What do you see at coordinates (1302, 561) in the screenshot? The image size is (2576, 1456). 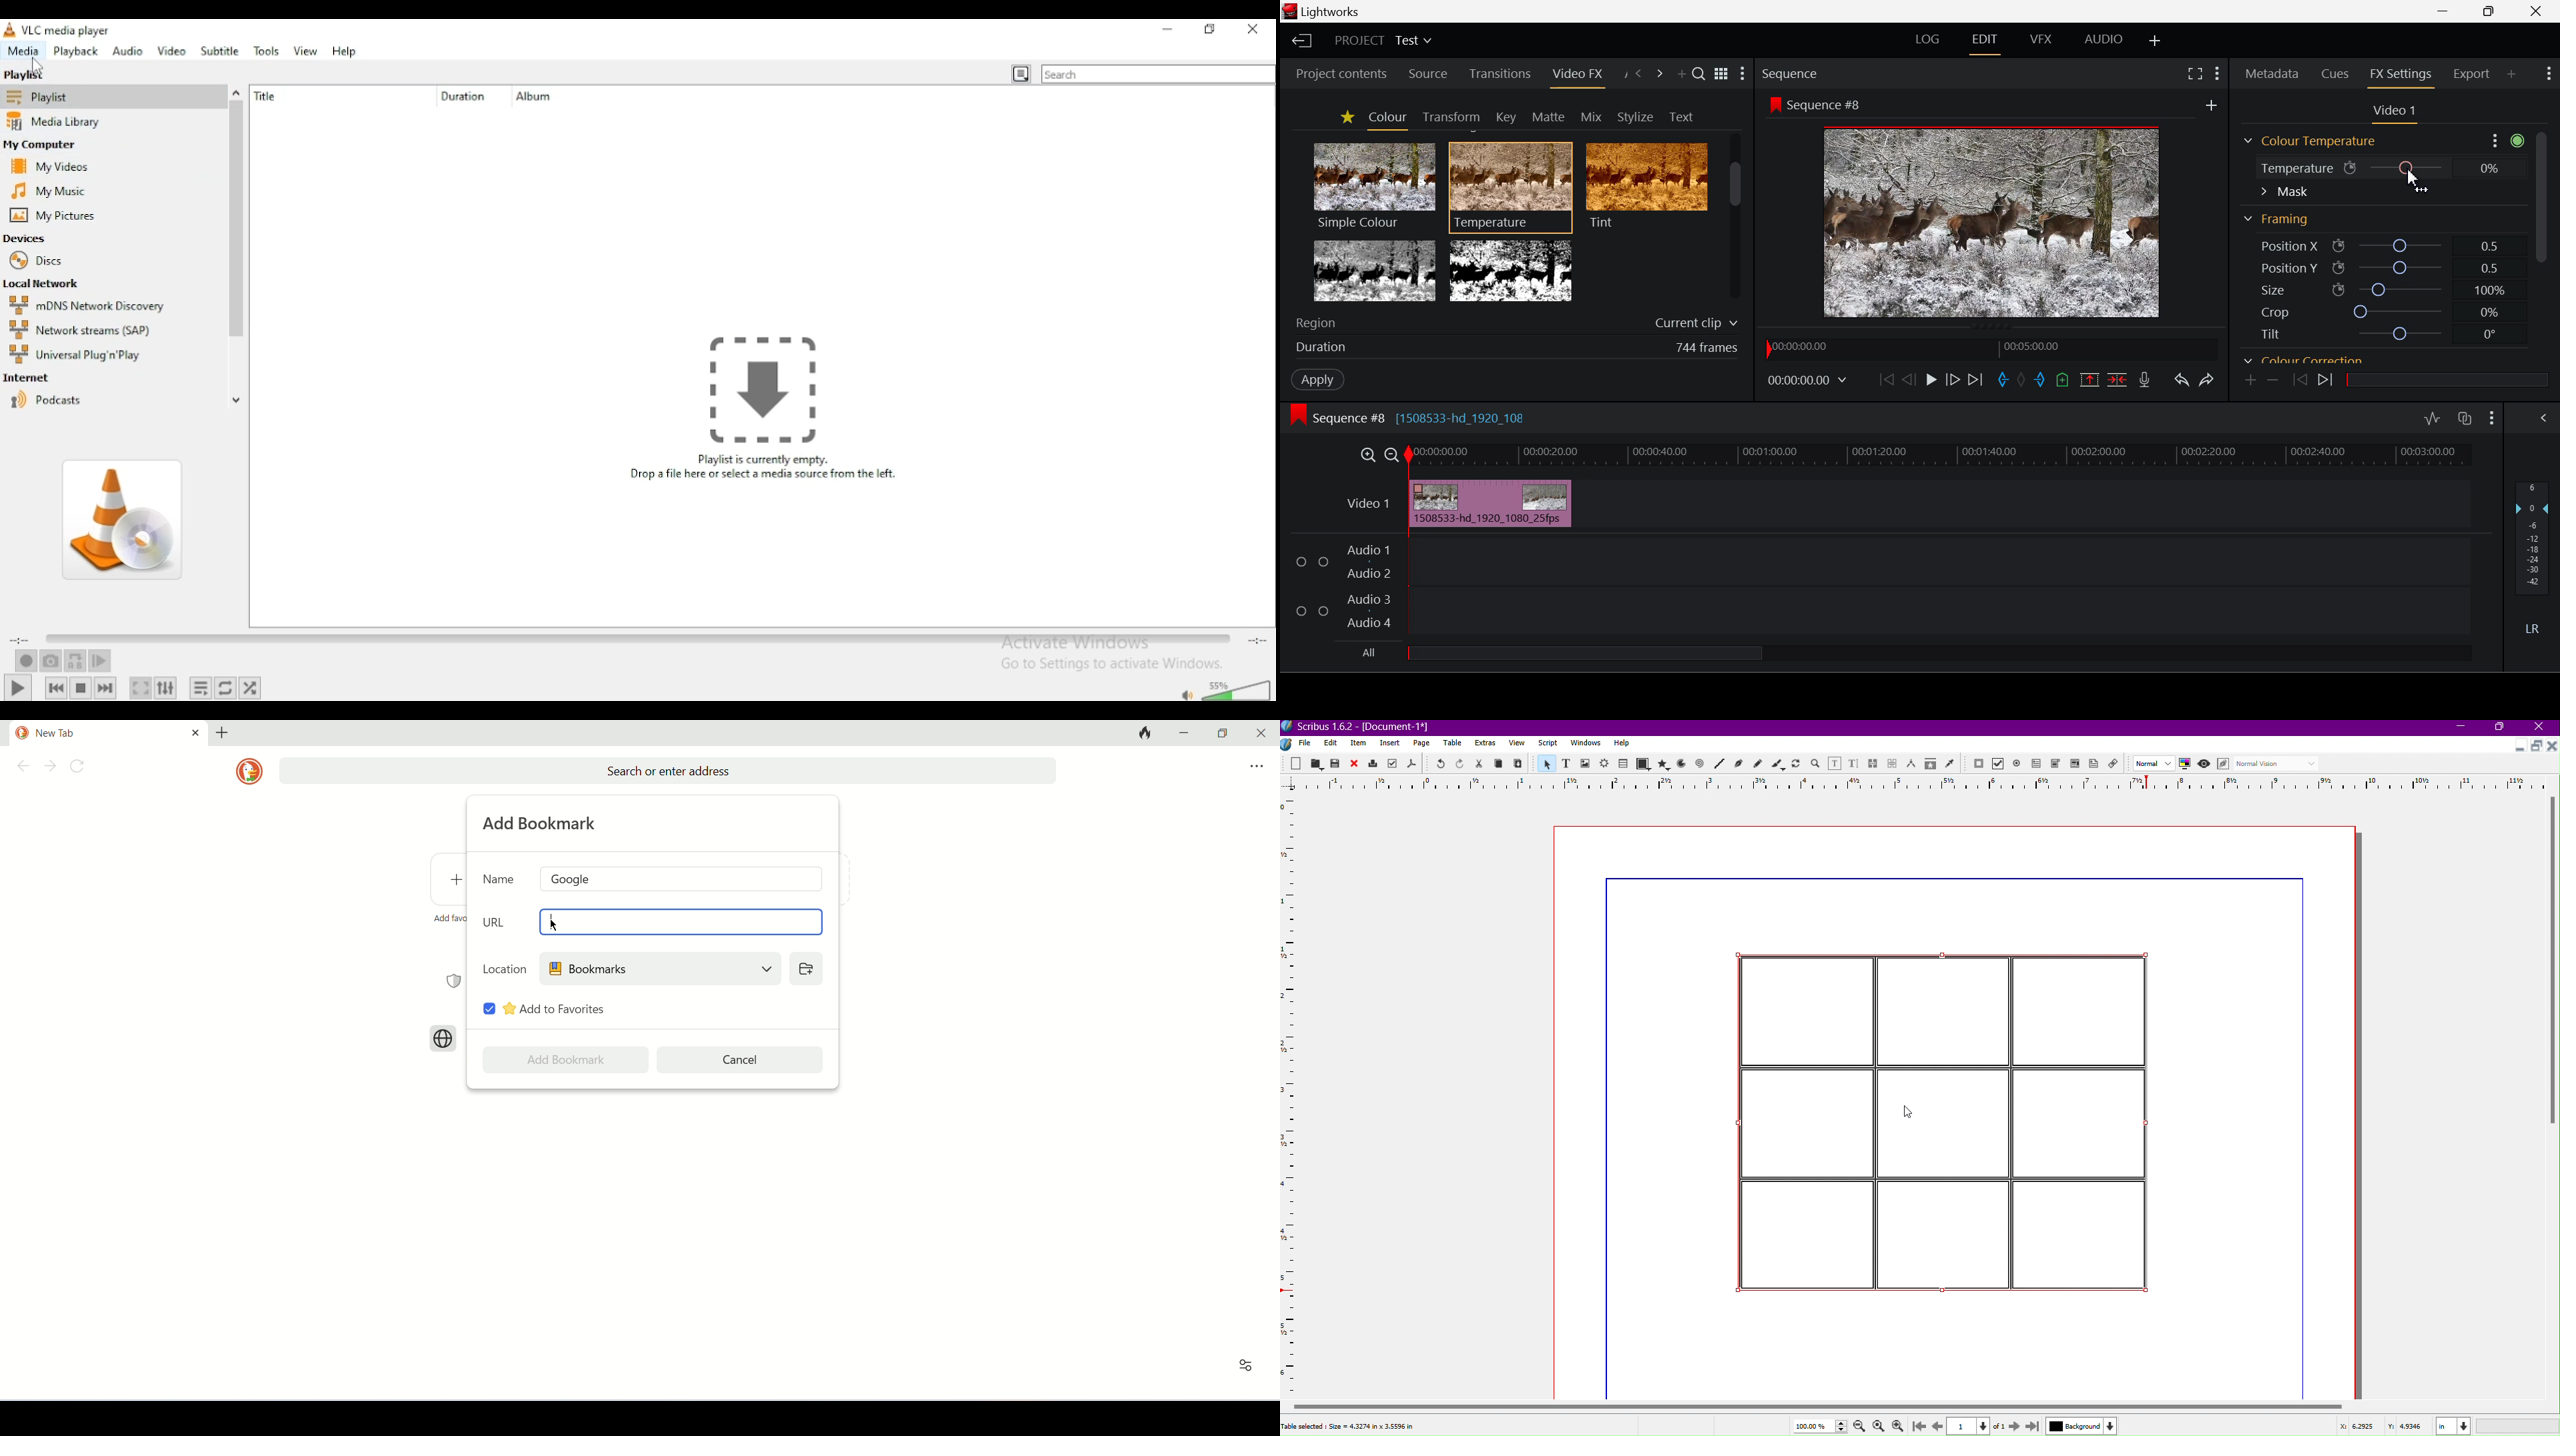 I see `Checkbox` at bounding box center [1302, 561].